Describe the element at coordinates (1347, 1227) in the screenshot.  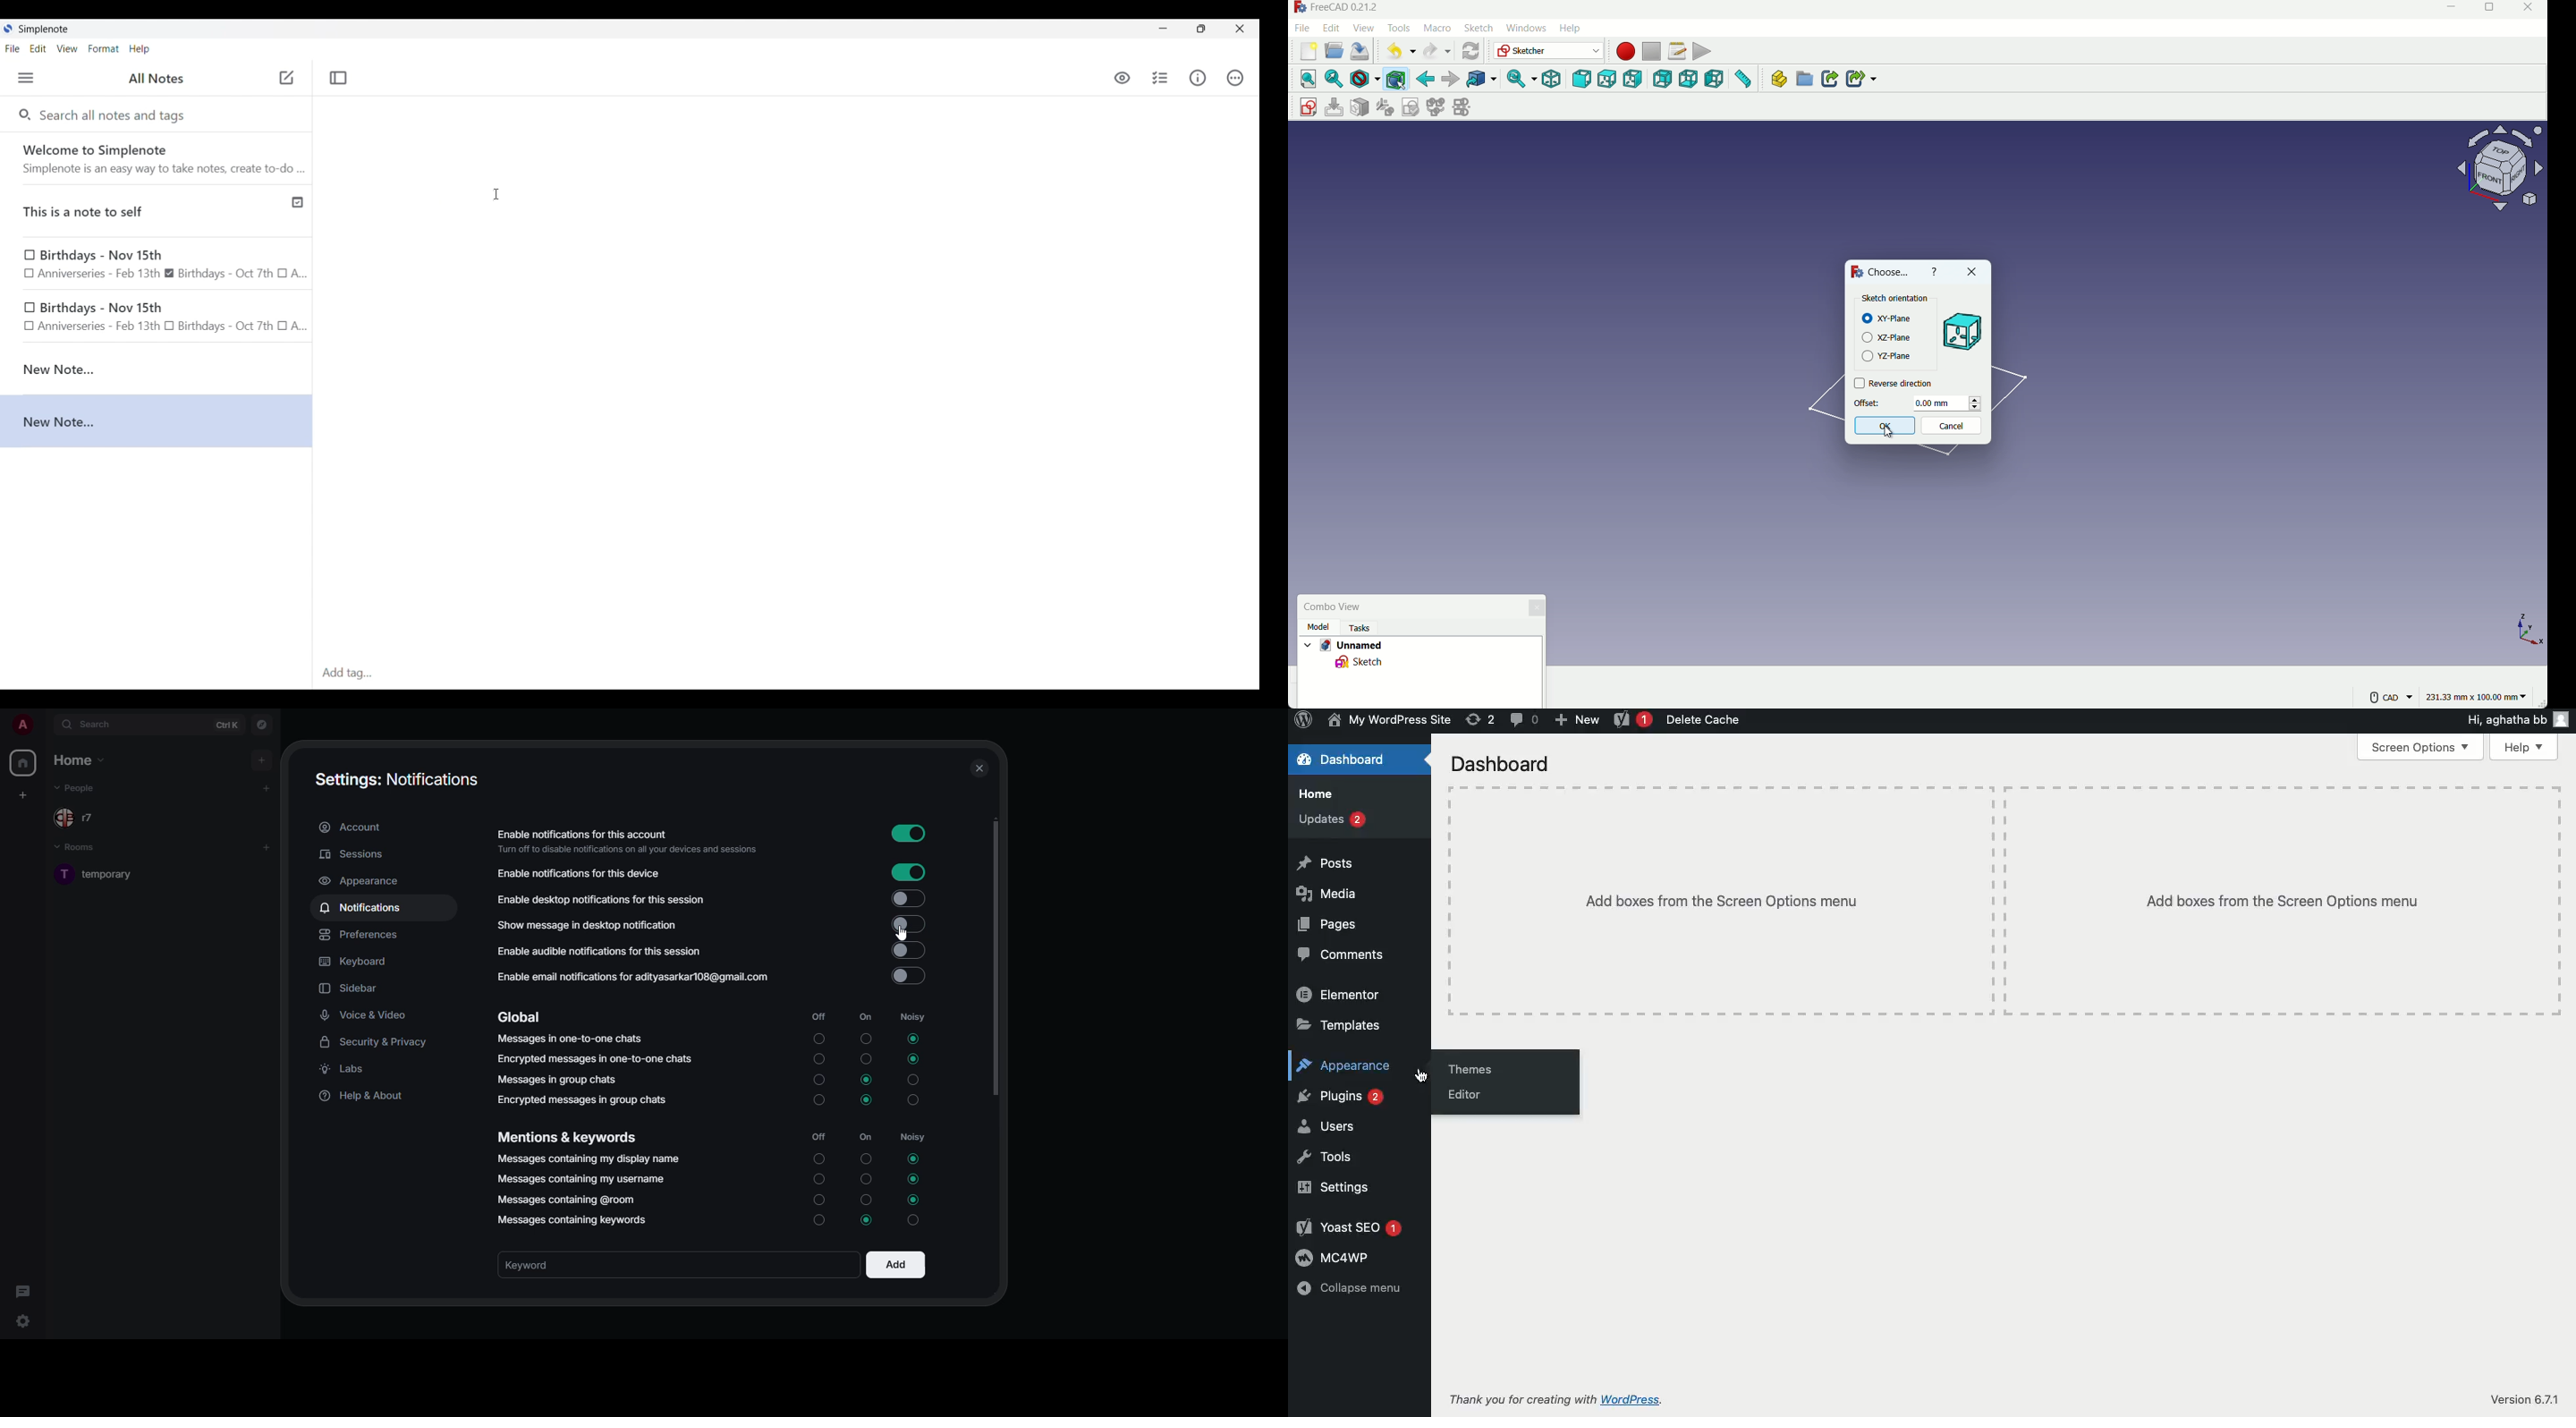
I see `Yoast` at that location.